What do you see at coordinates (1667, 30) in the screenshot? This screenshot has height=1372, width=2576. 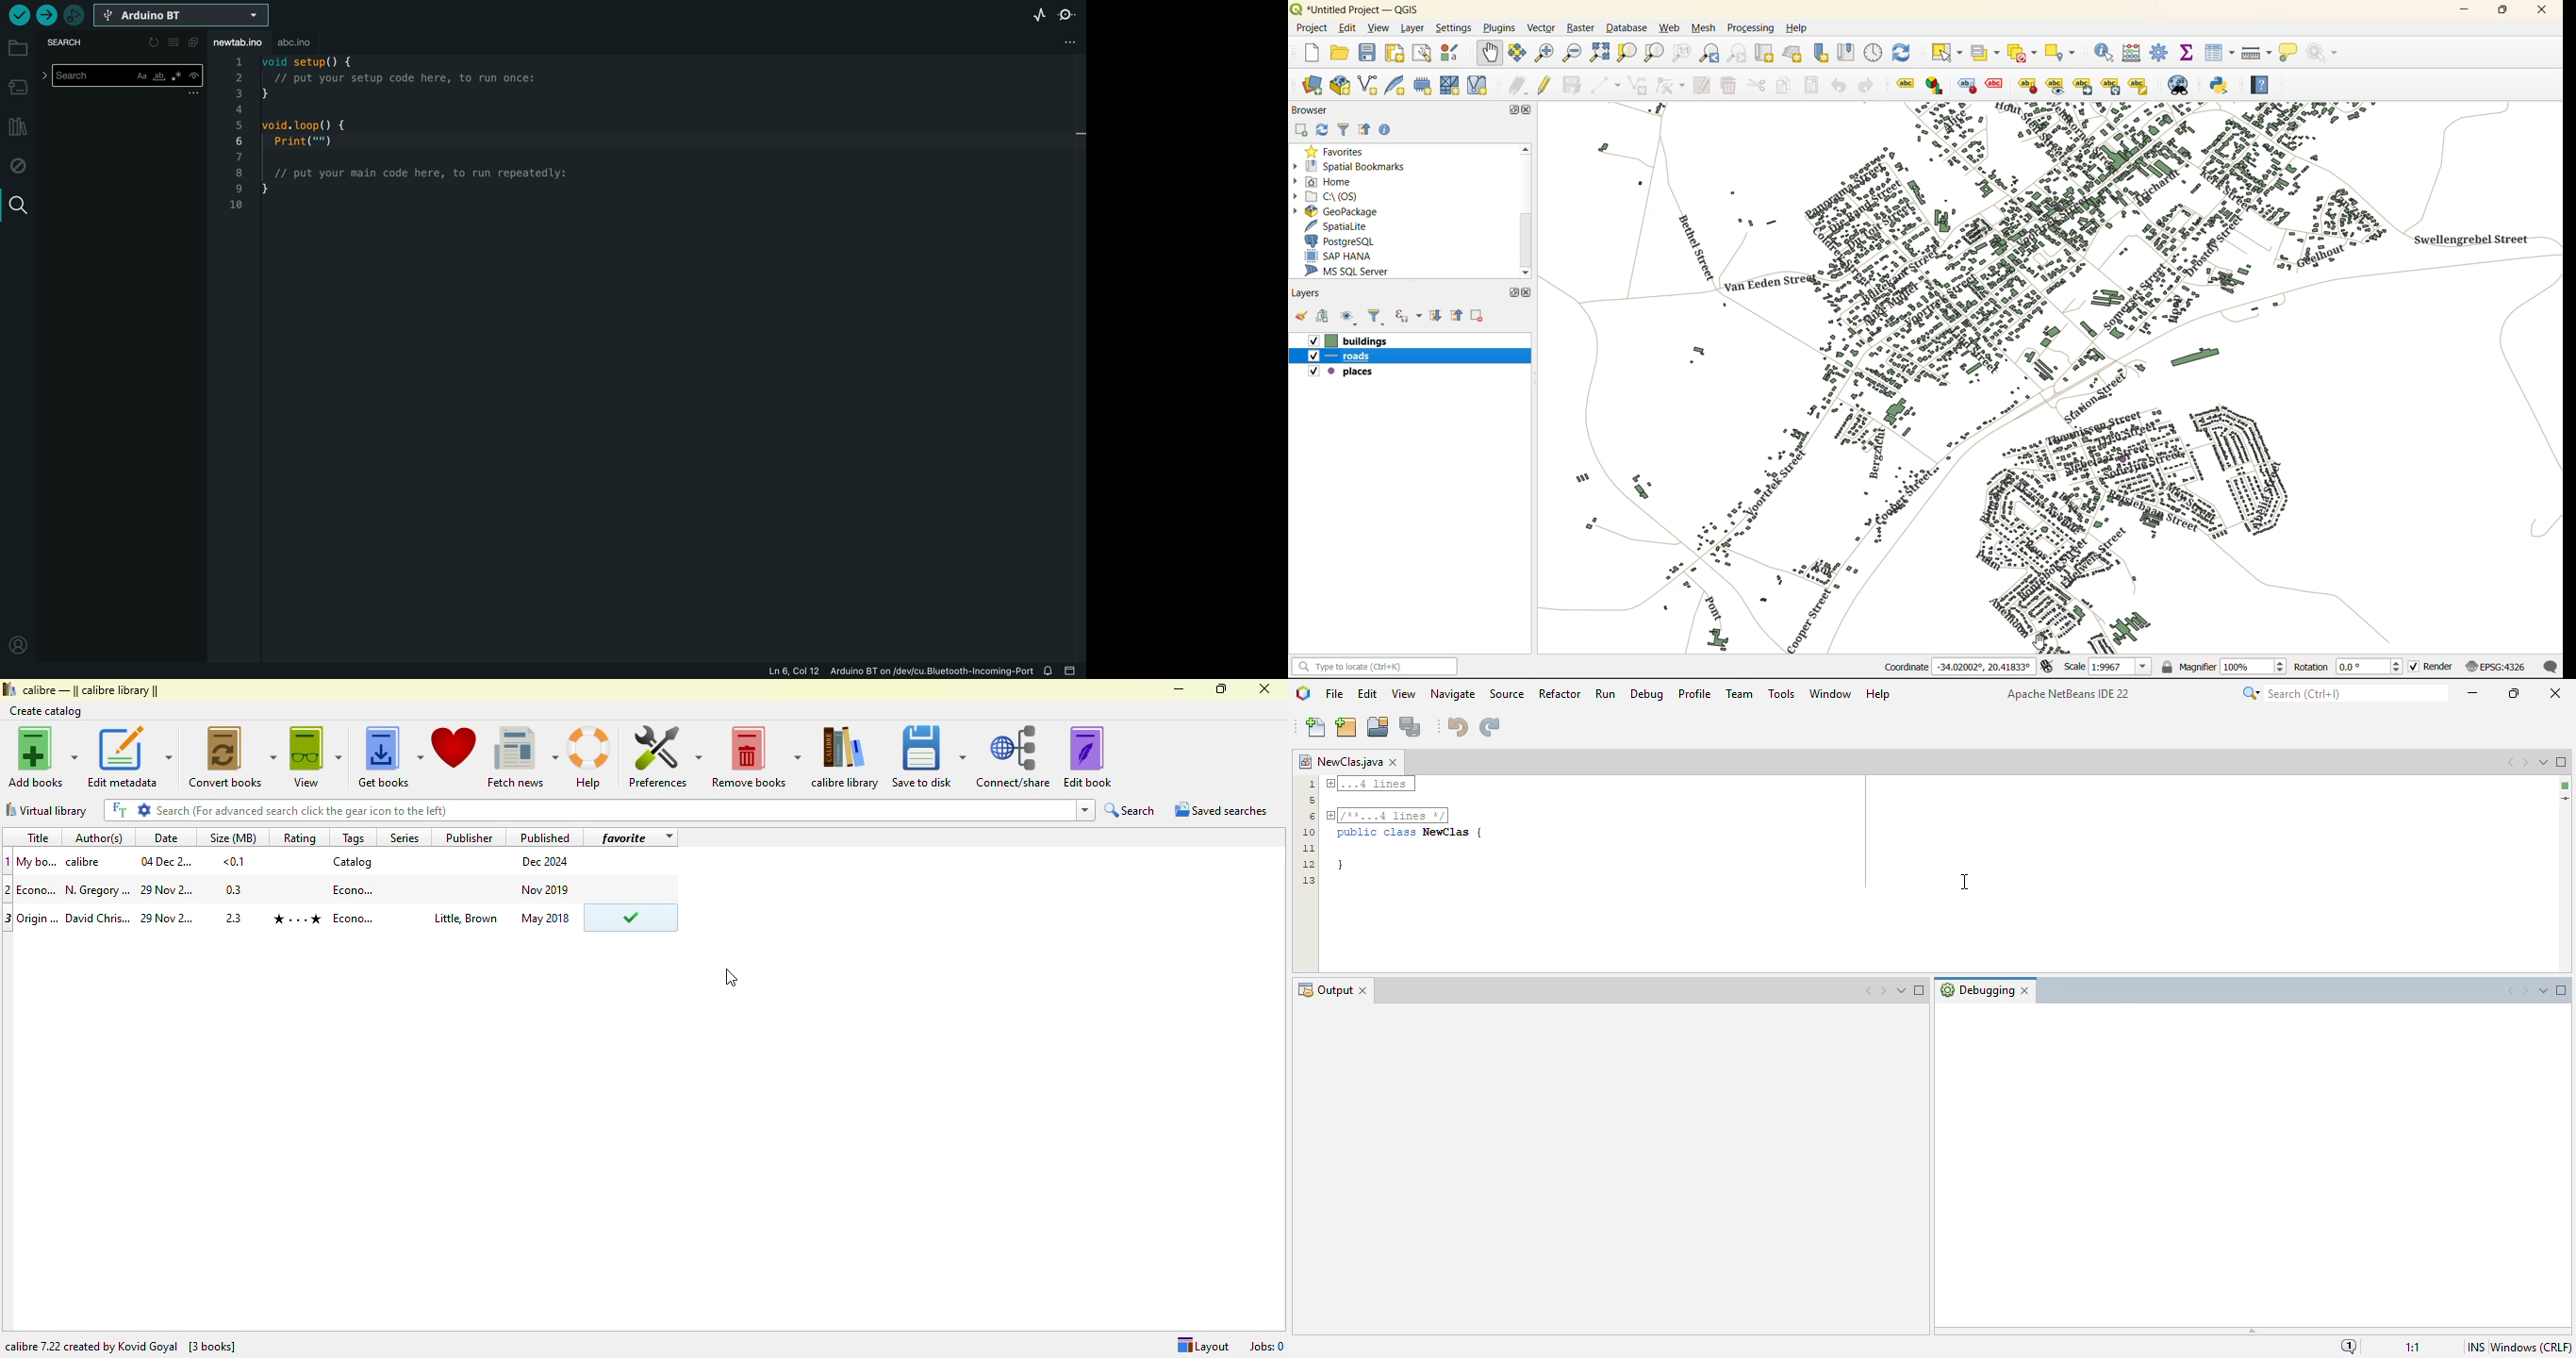 I see `web` at bounding box center [1667, 30].